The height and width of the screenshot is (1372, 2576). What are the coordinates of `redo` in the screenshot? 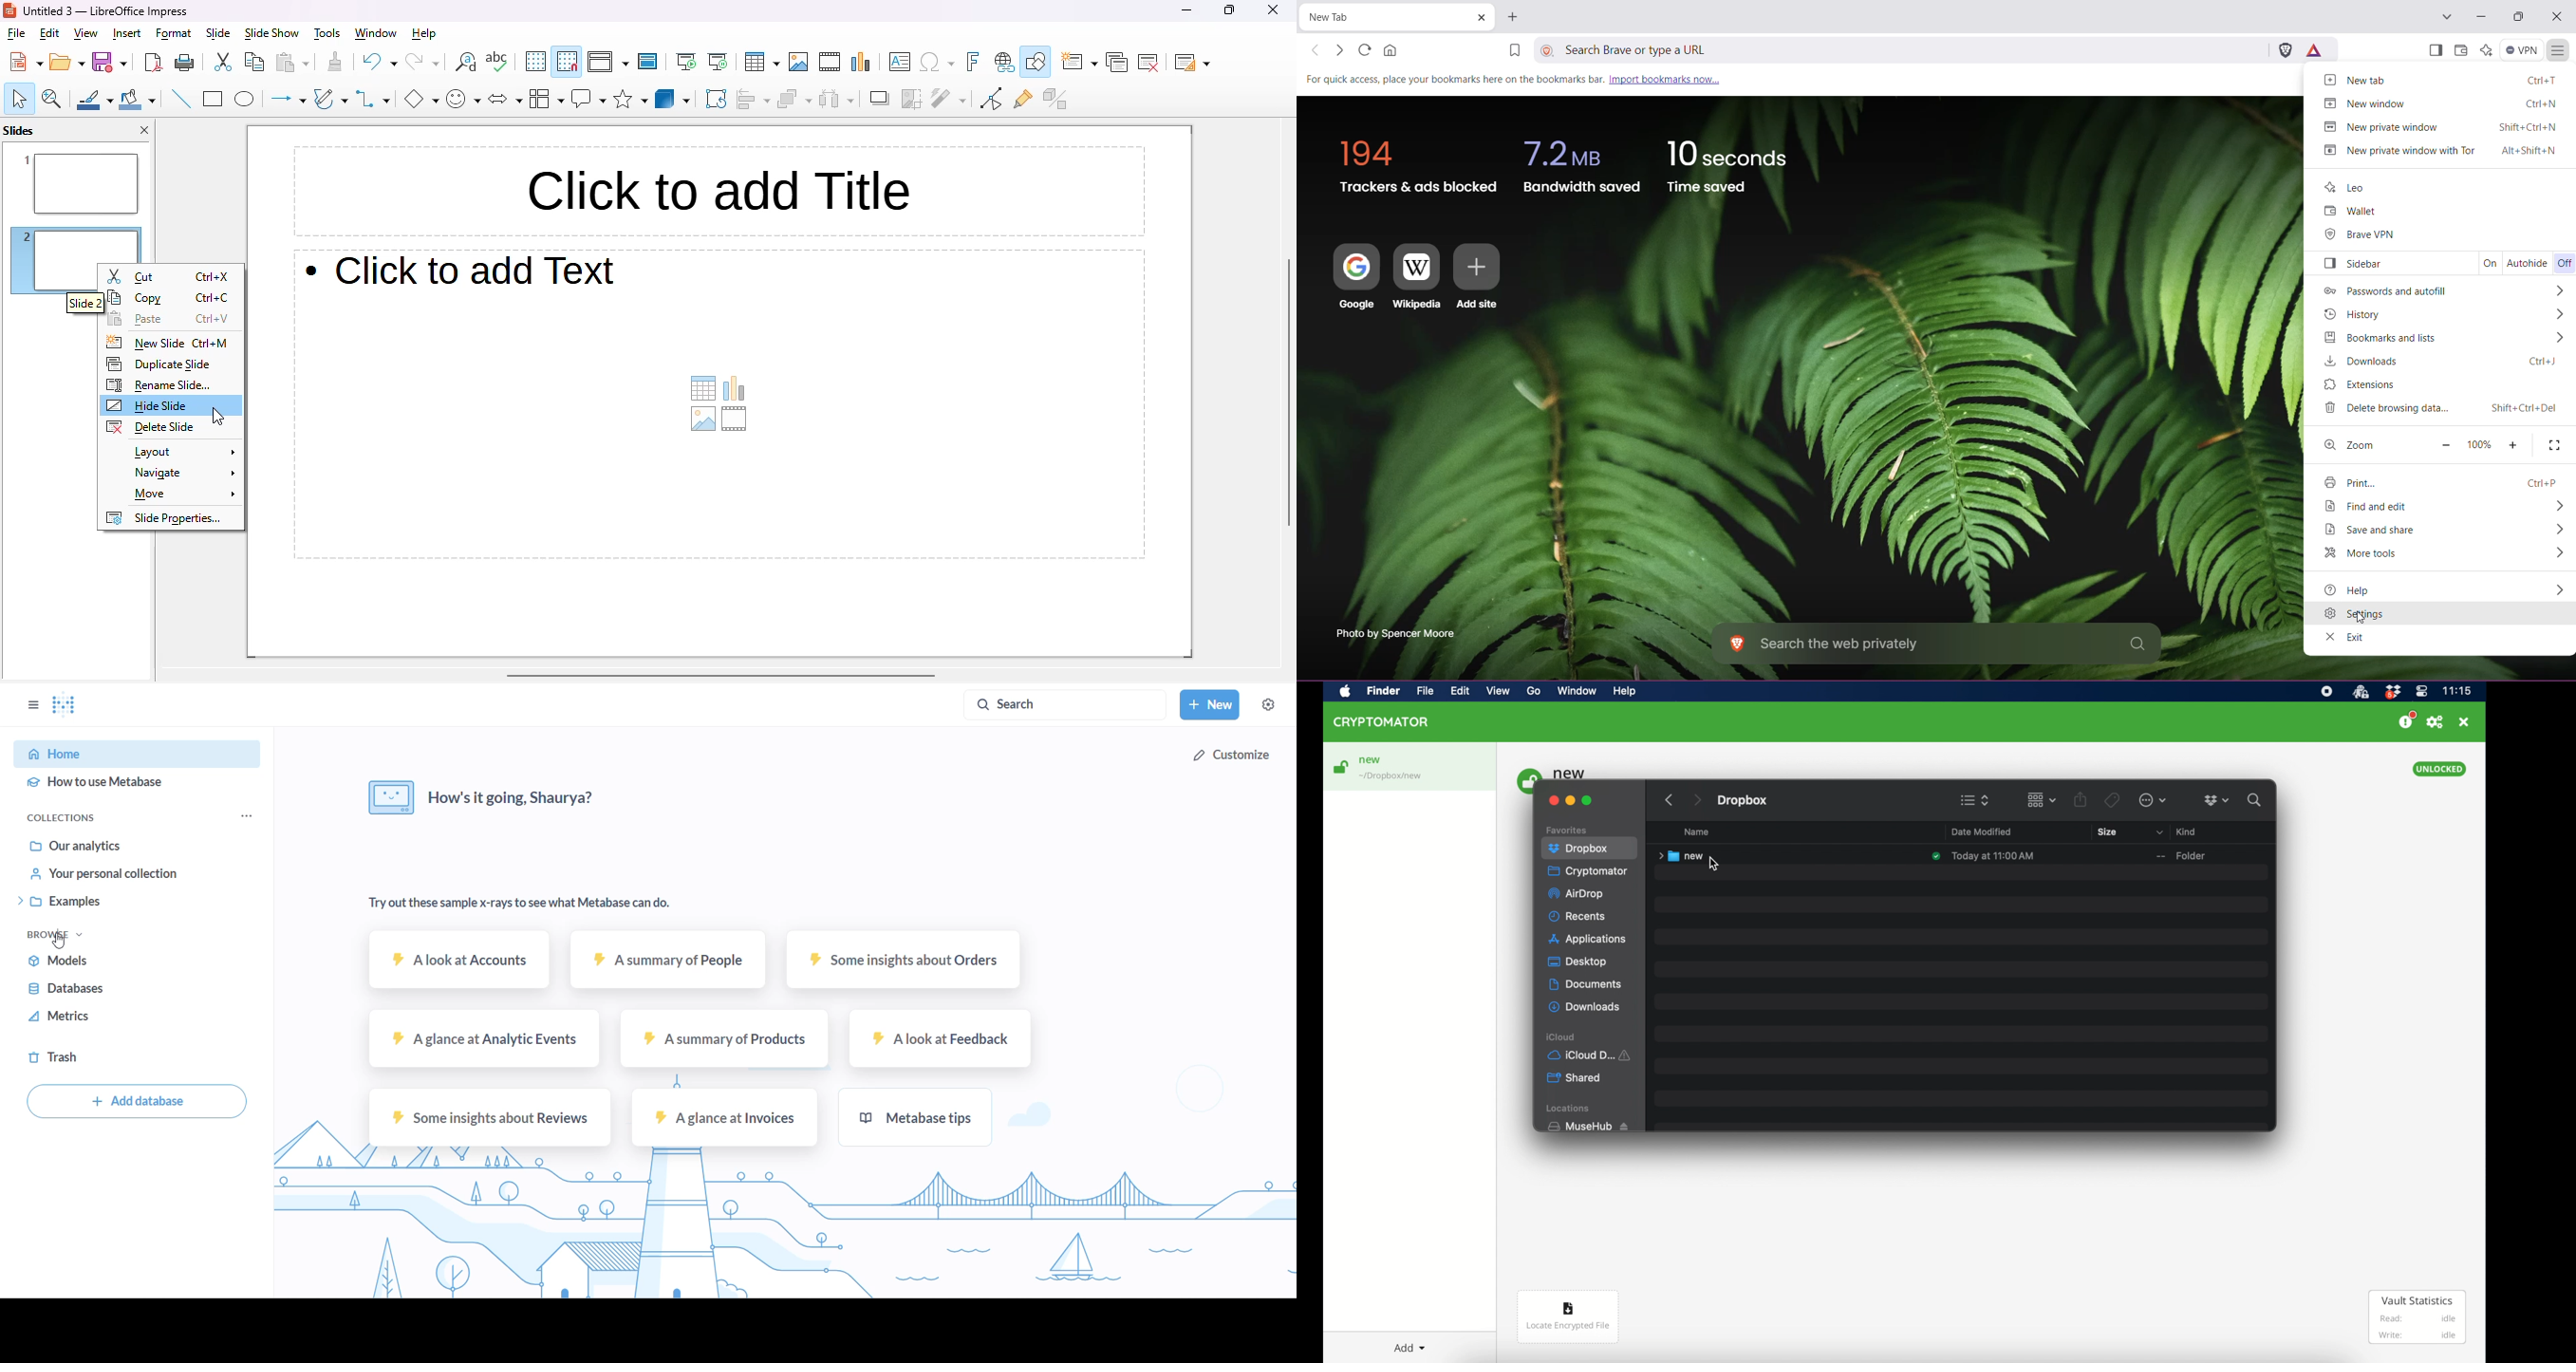 It's located at (421, 62).